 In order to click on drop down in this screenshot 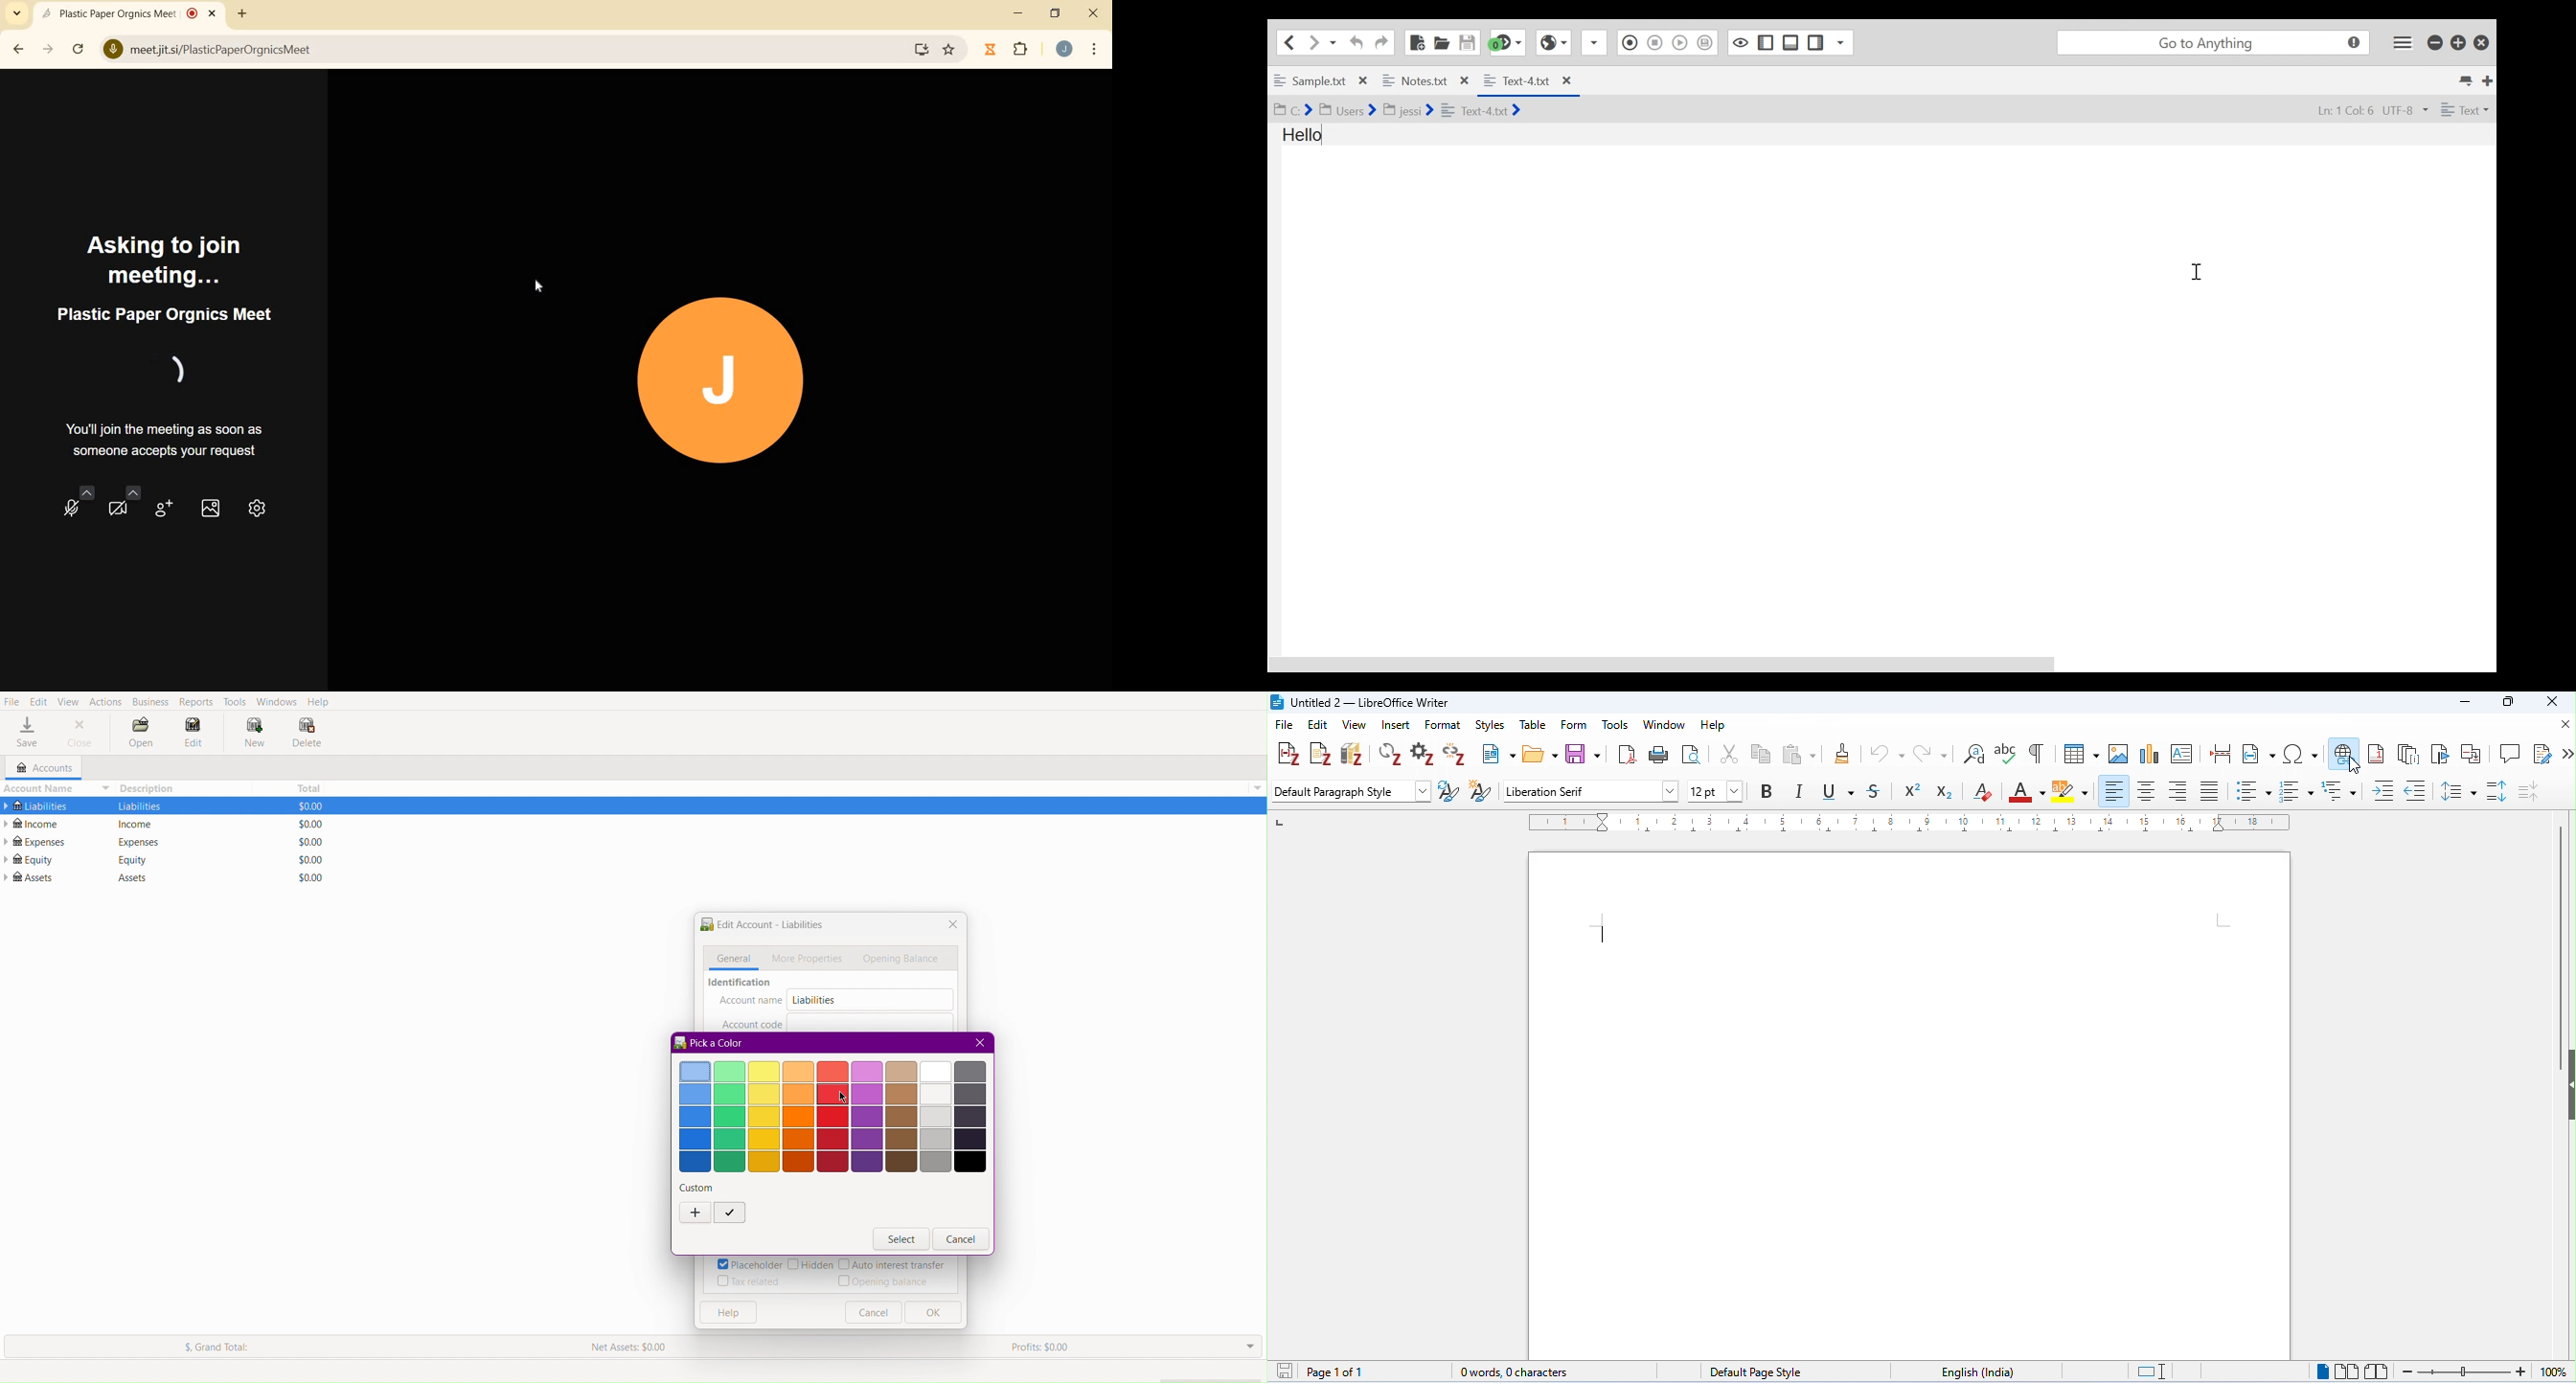, I will do `click(1260, 789)`.